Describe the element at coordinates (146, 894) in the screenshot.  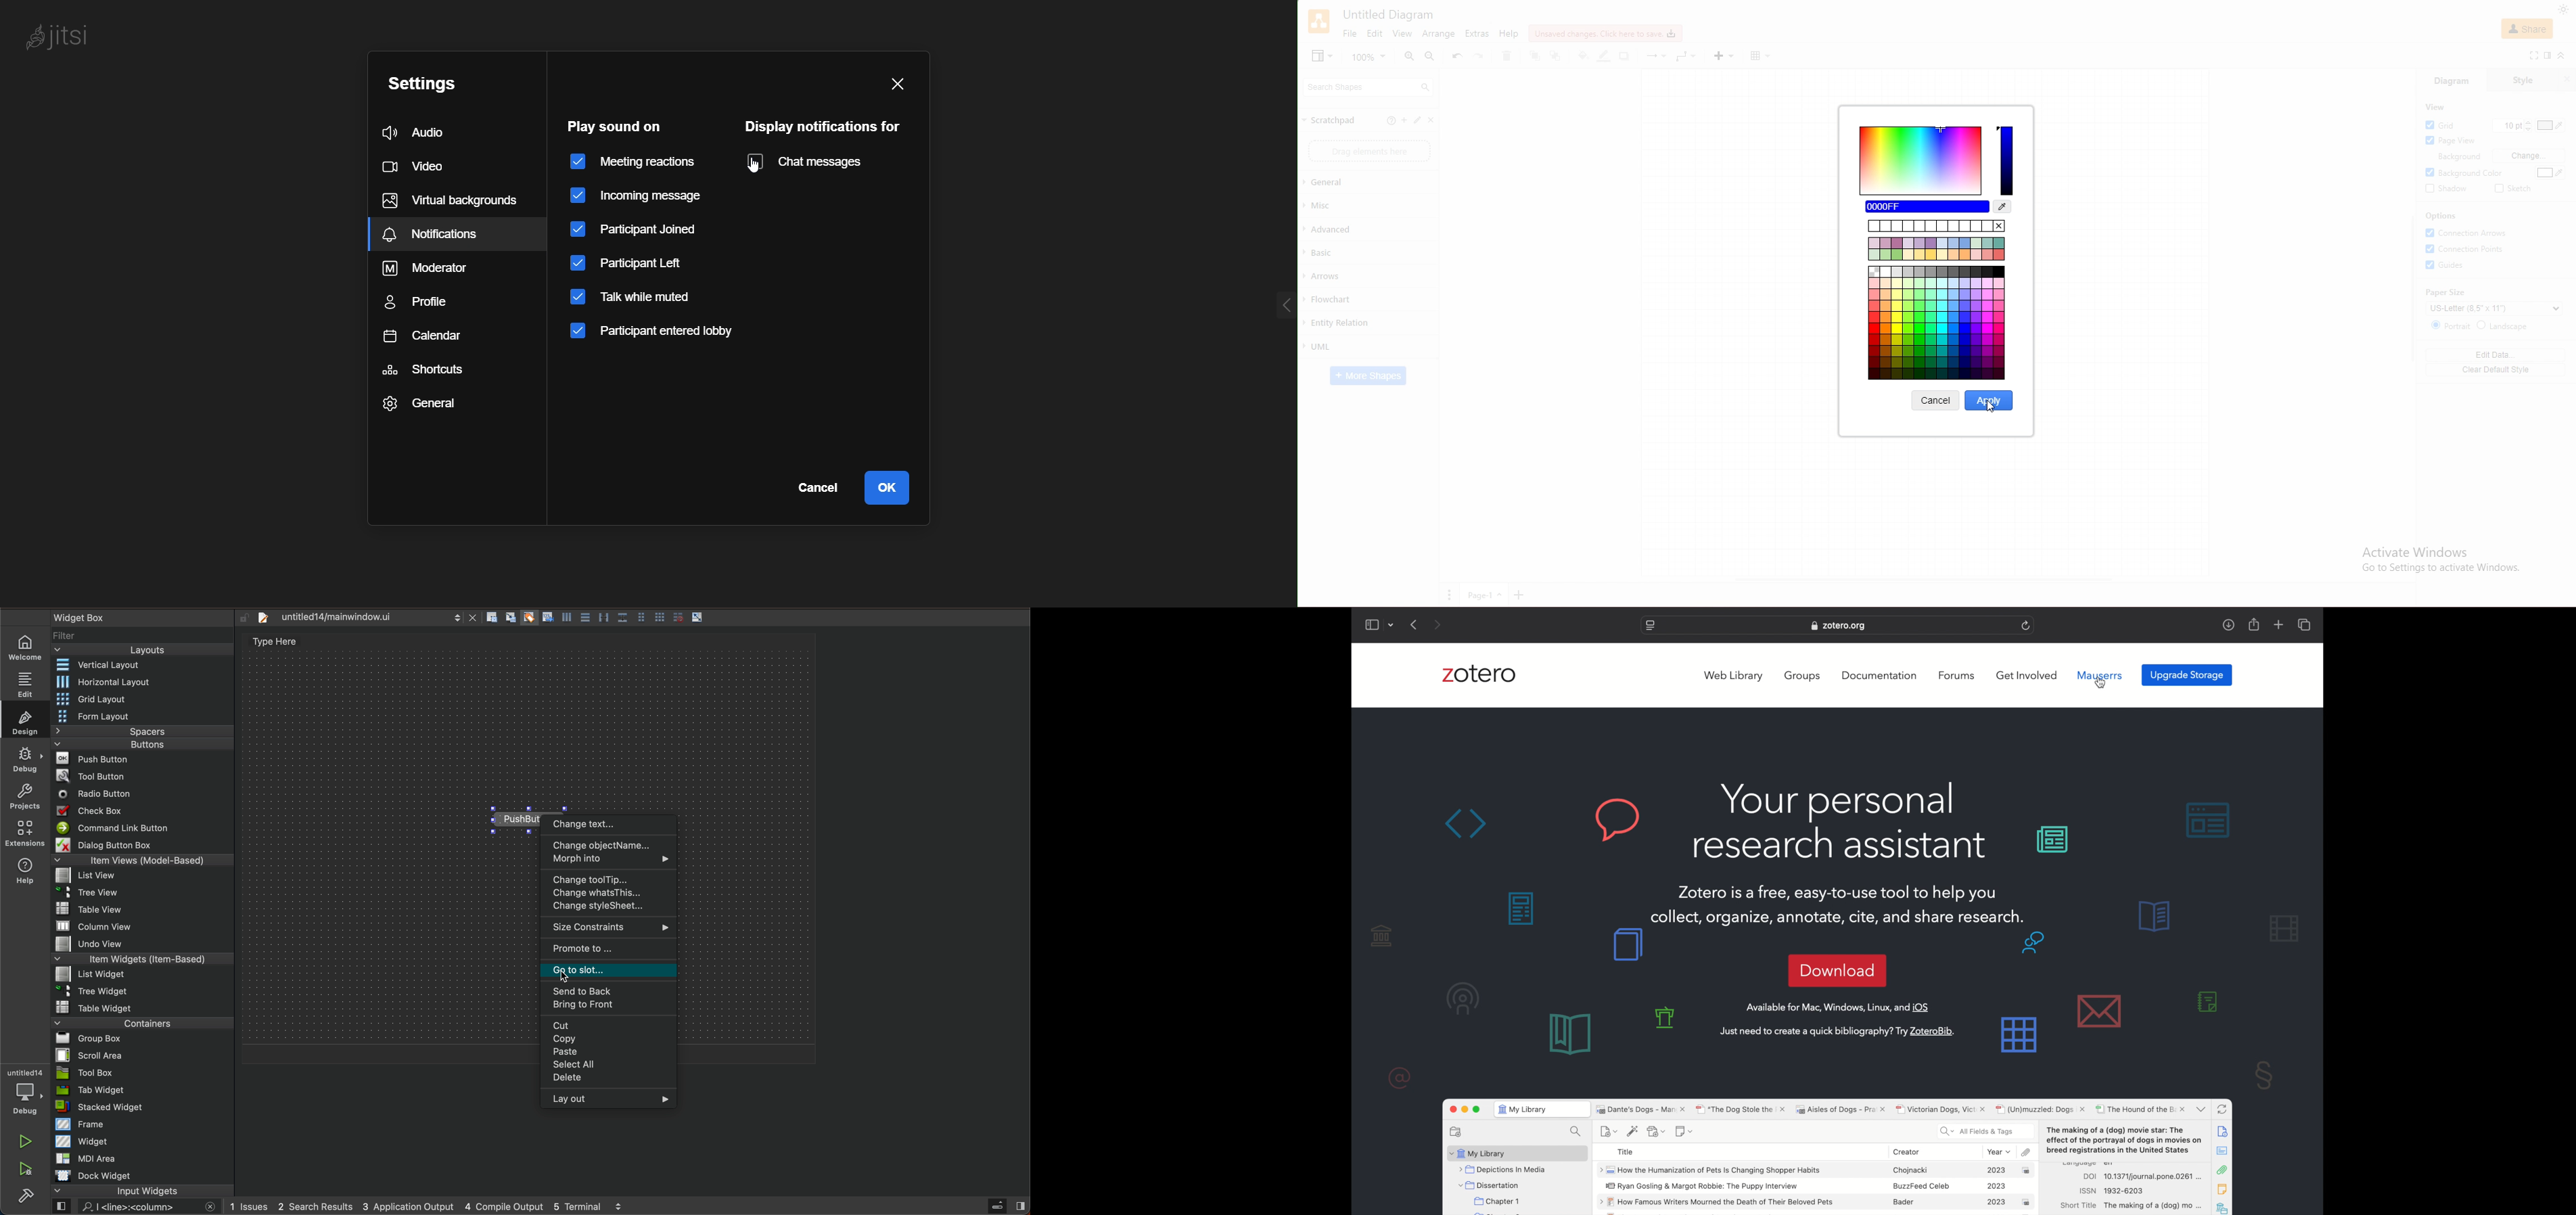
I see `tree view` at that location.